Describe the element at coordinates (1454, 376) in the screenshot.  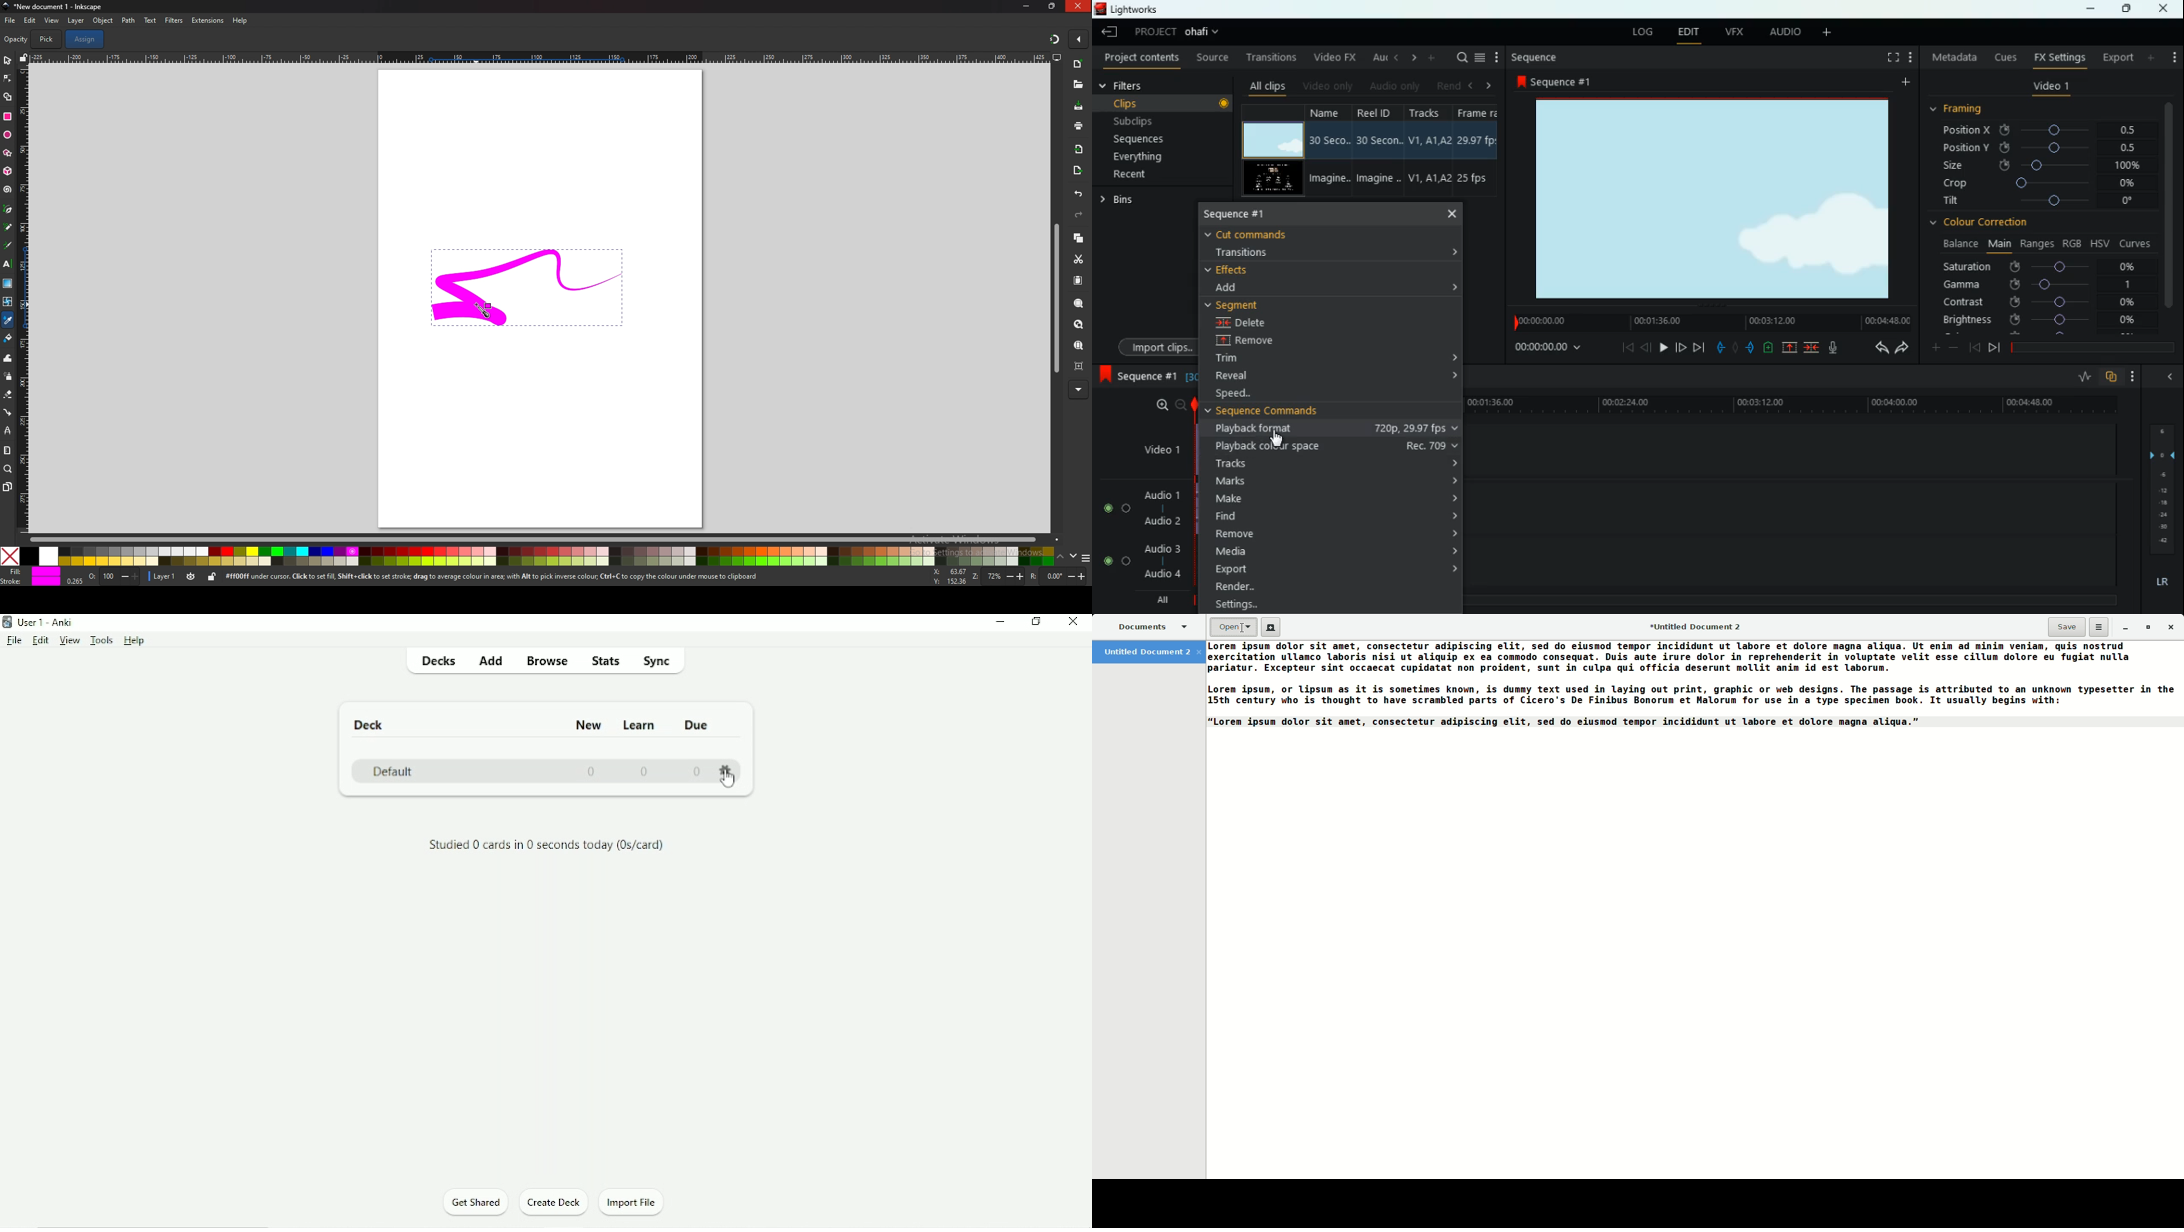
I see `expand` at that location.